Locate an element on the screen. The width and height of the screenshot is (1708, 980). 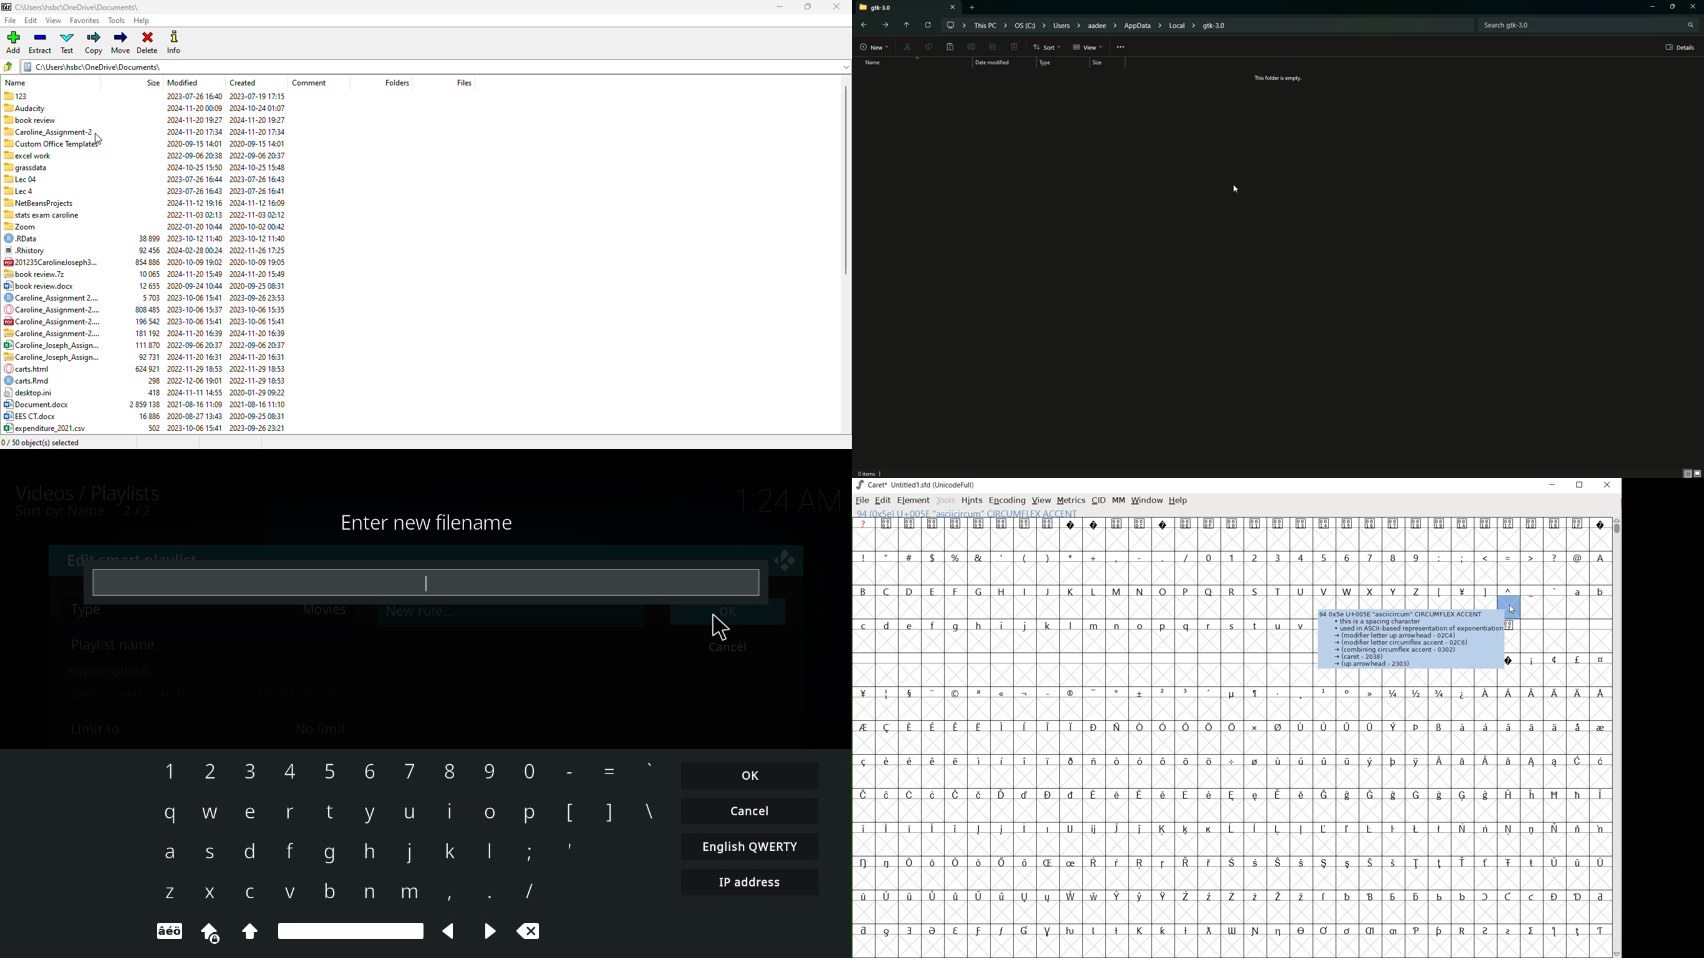
Search bar is located at coordinates (1588, 24).